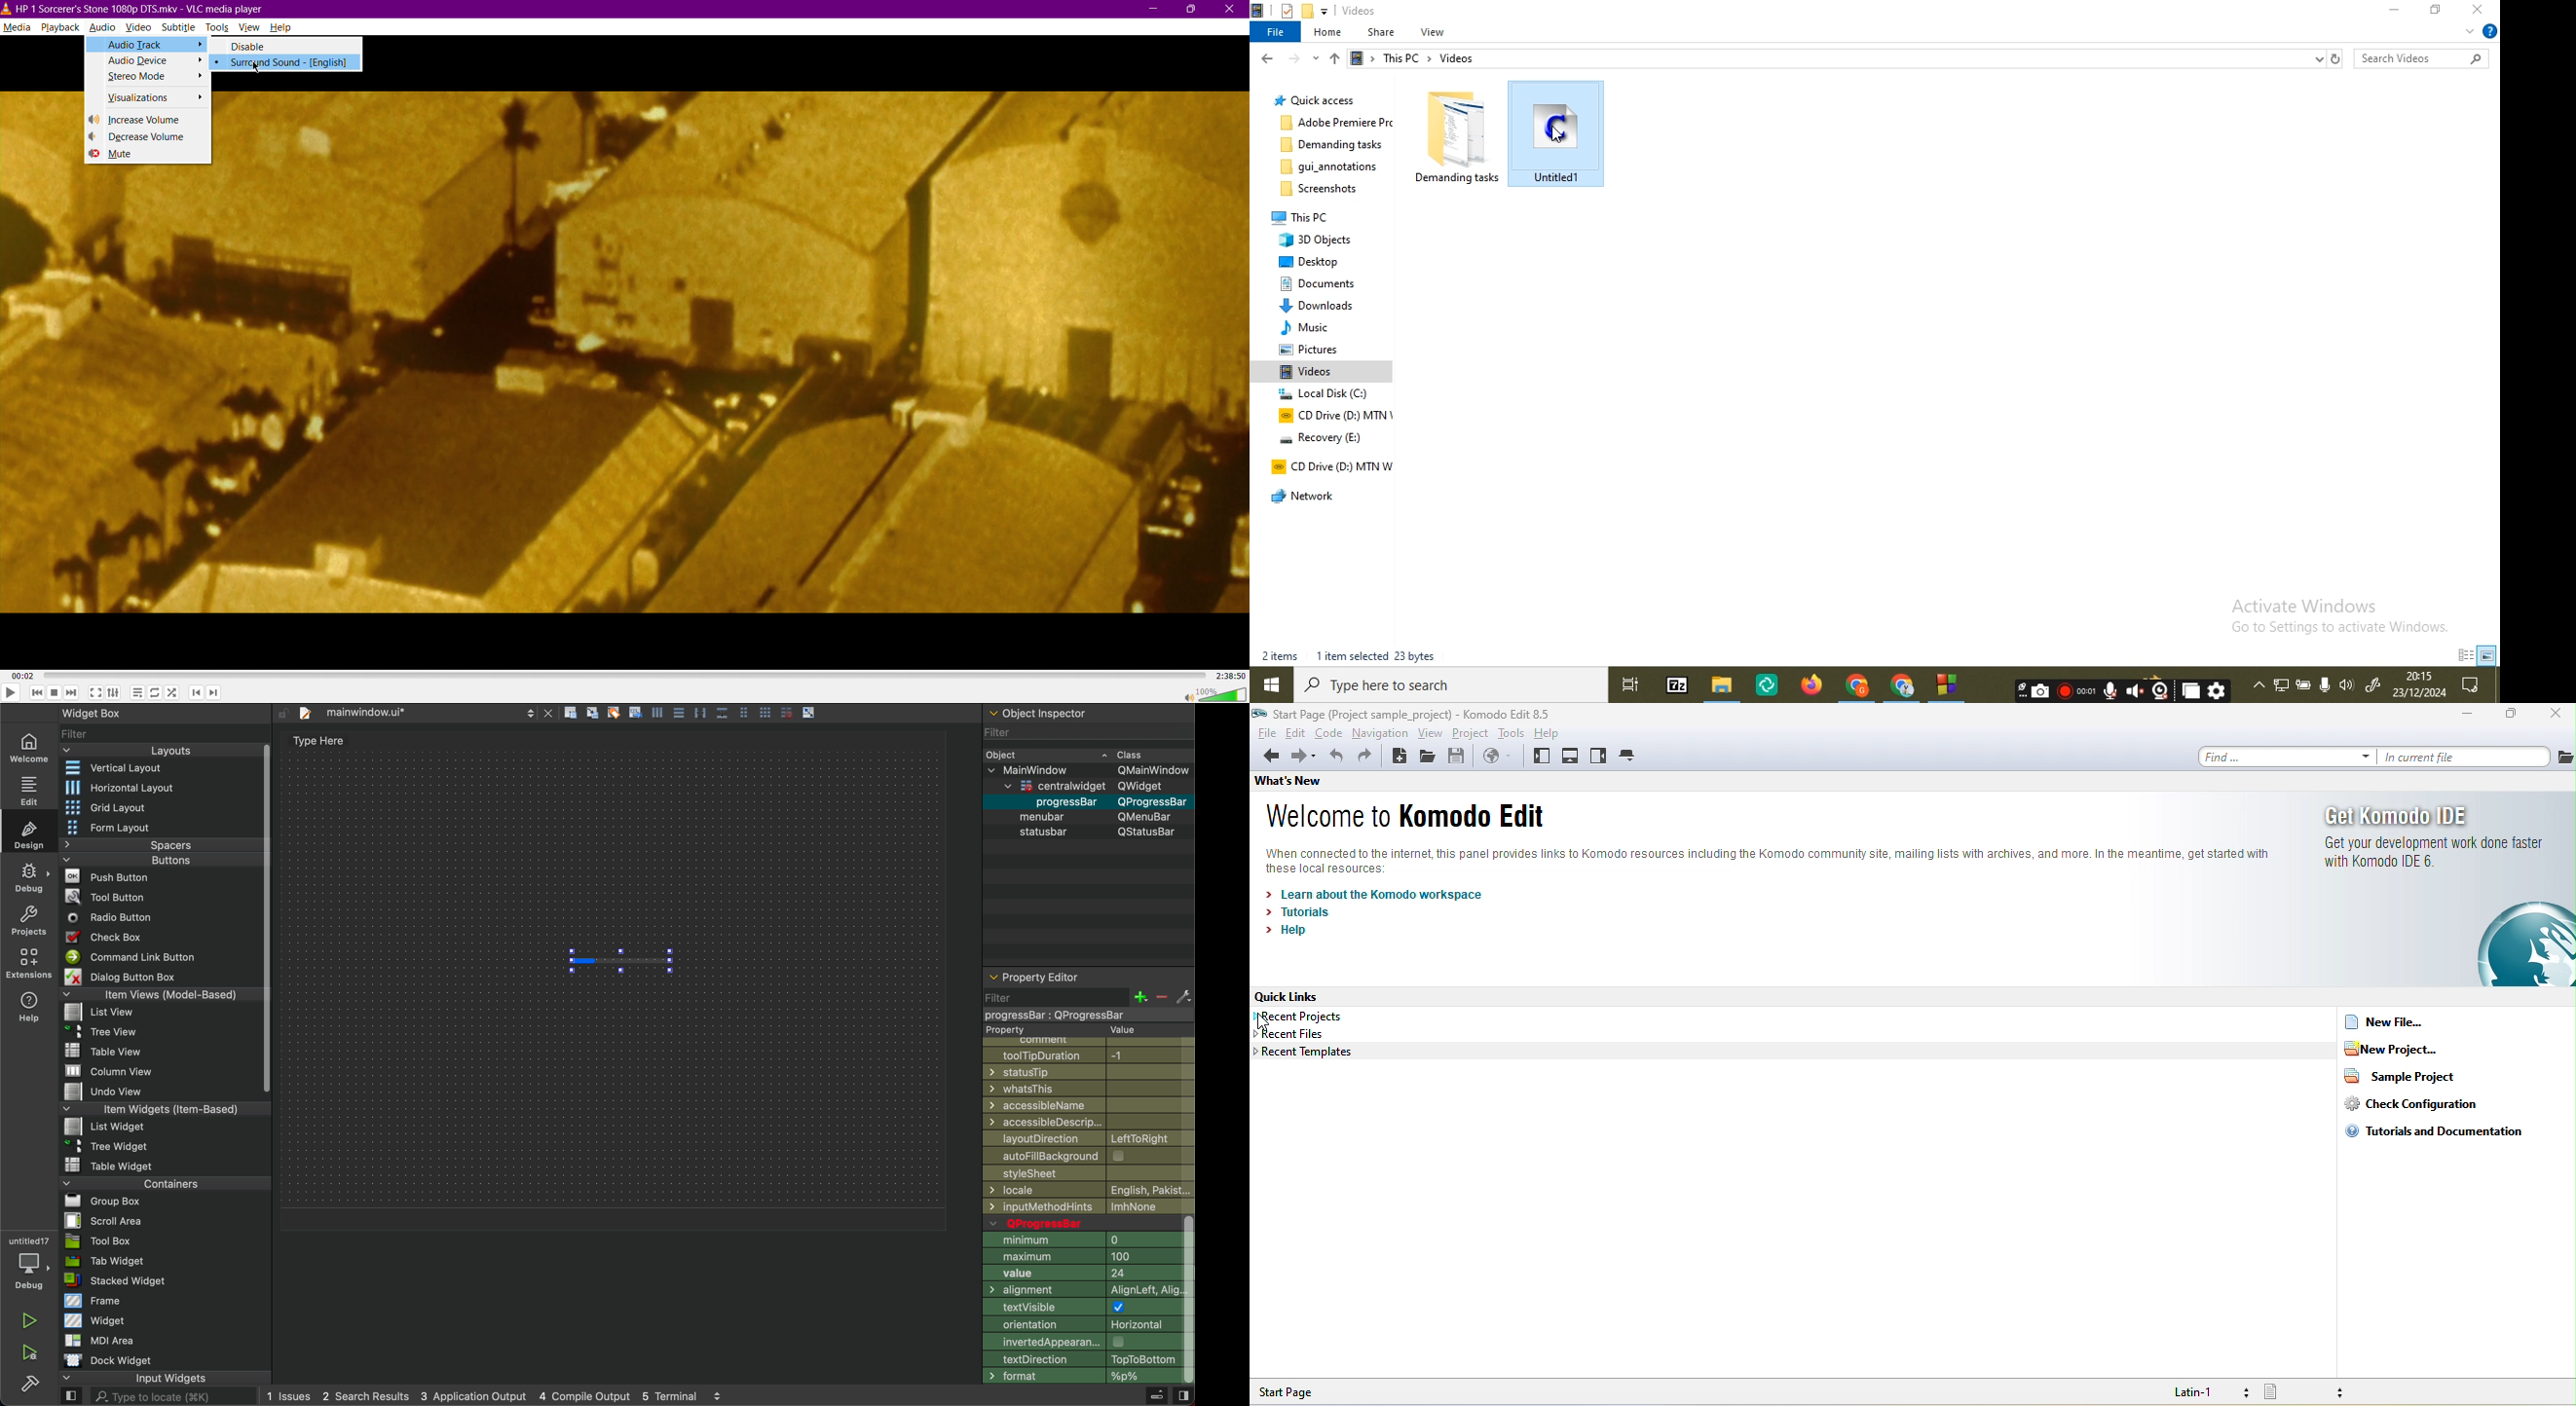  Describe the element at coordinates (1385, 733) in the screenshot. I see `navigation` at that location.